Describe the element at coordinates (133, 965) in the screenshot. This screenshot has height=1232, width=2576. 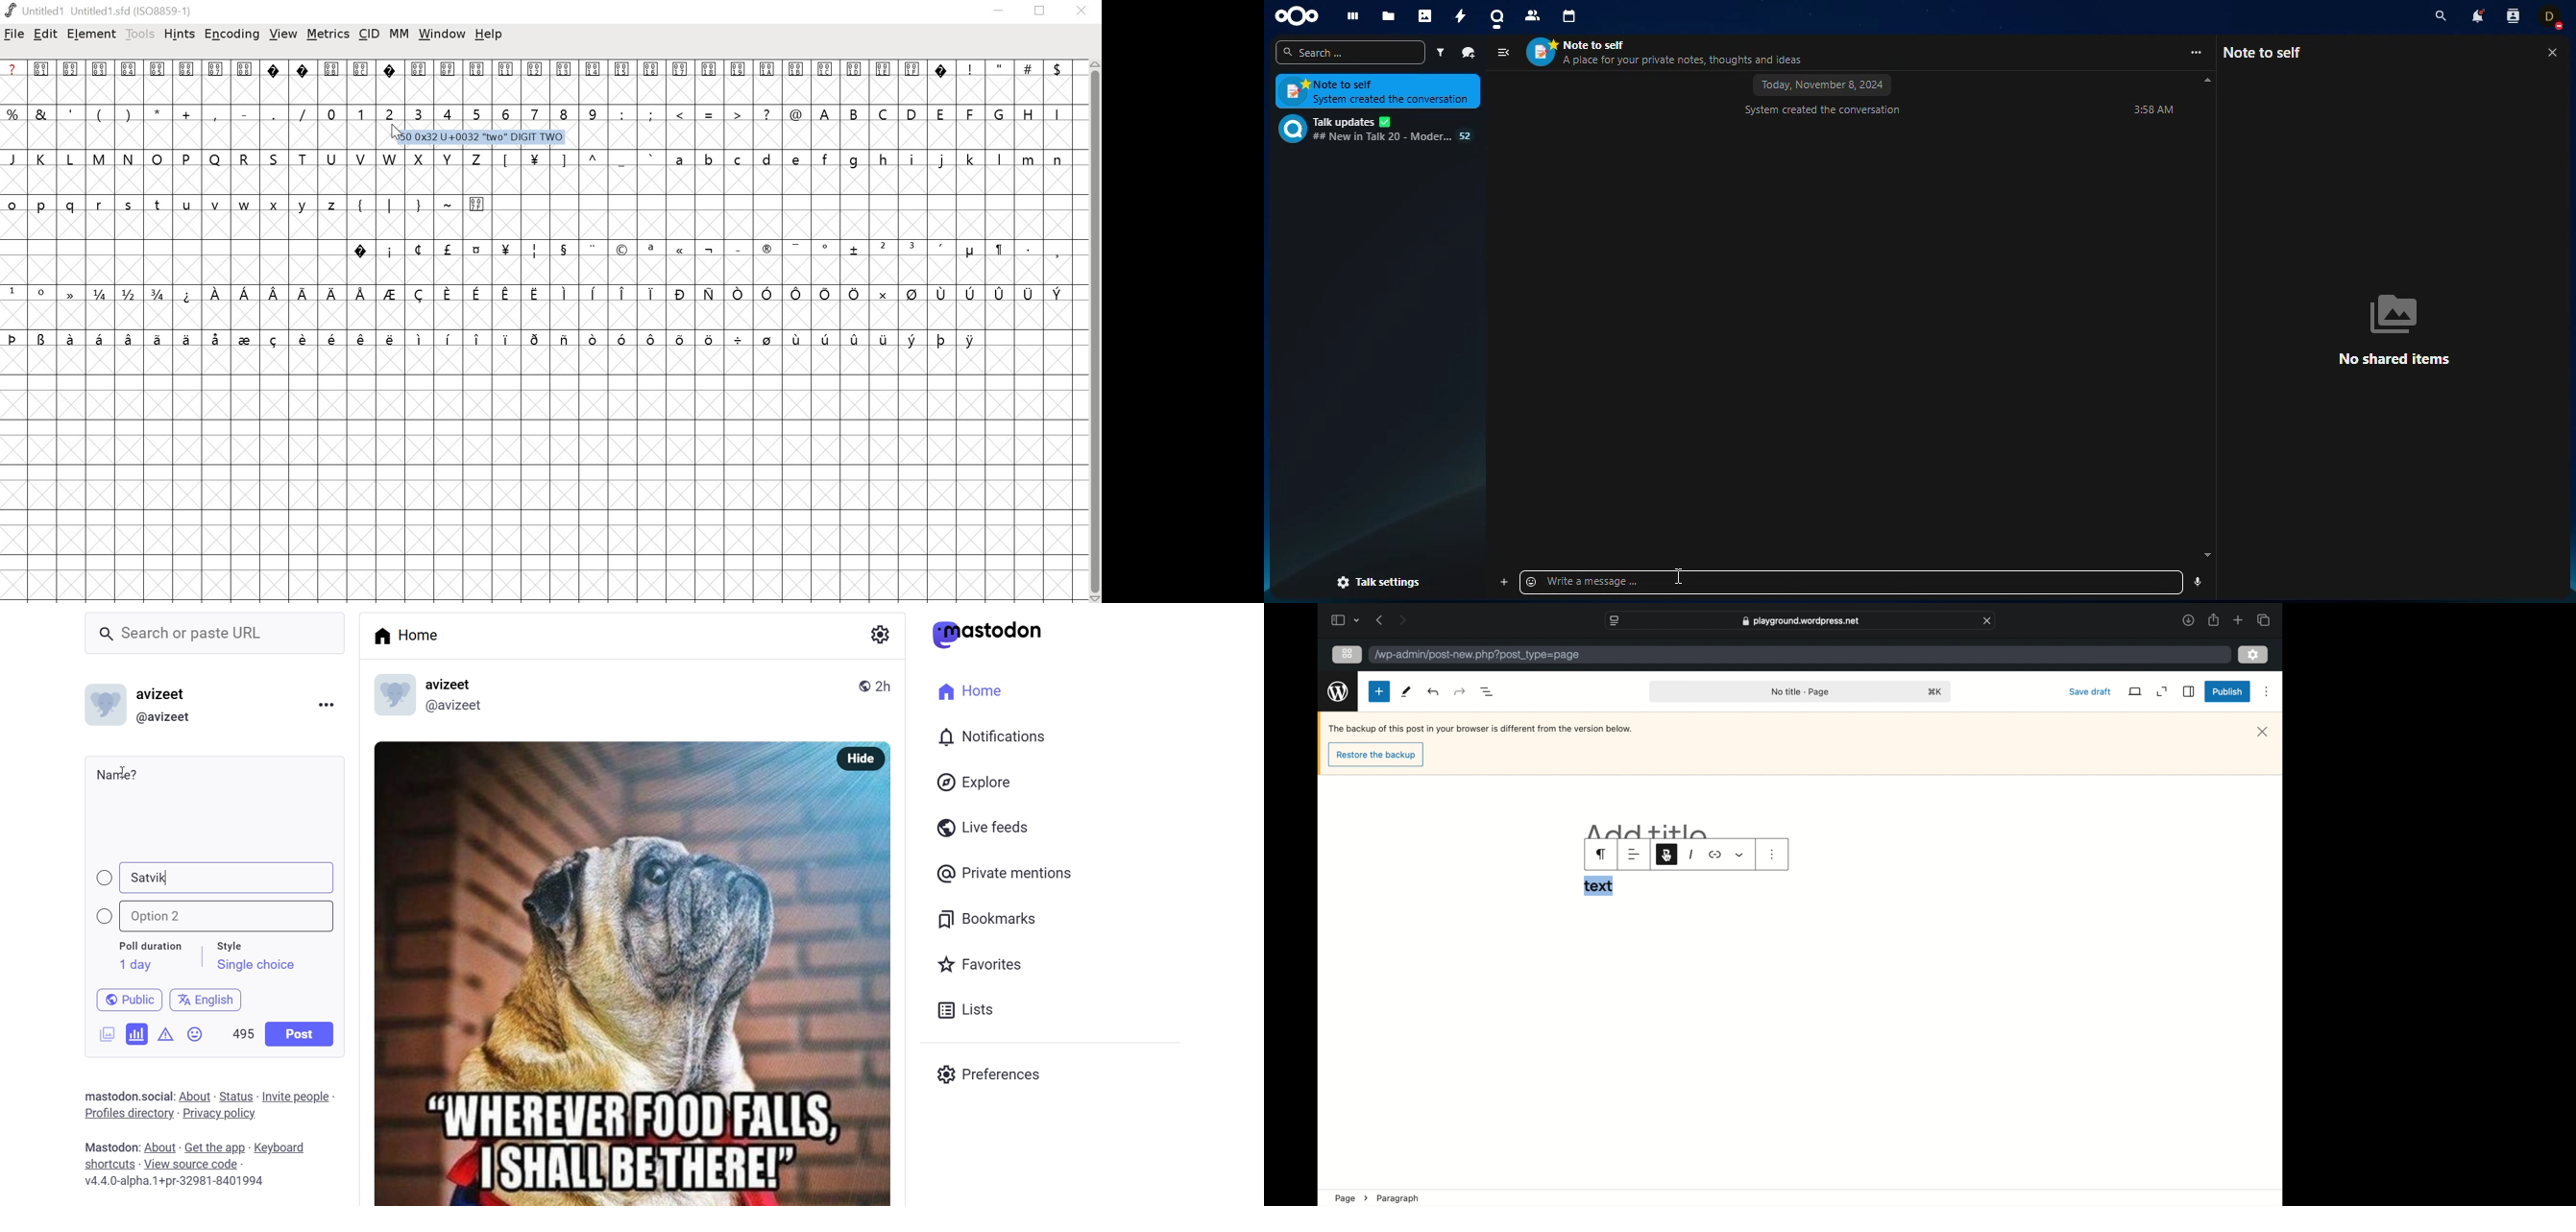
I see `1 day` at that location.